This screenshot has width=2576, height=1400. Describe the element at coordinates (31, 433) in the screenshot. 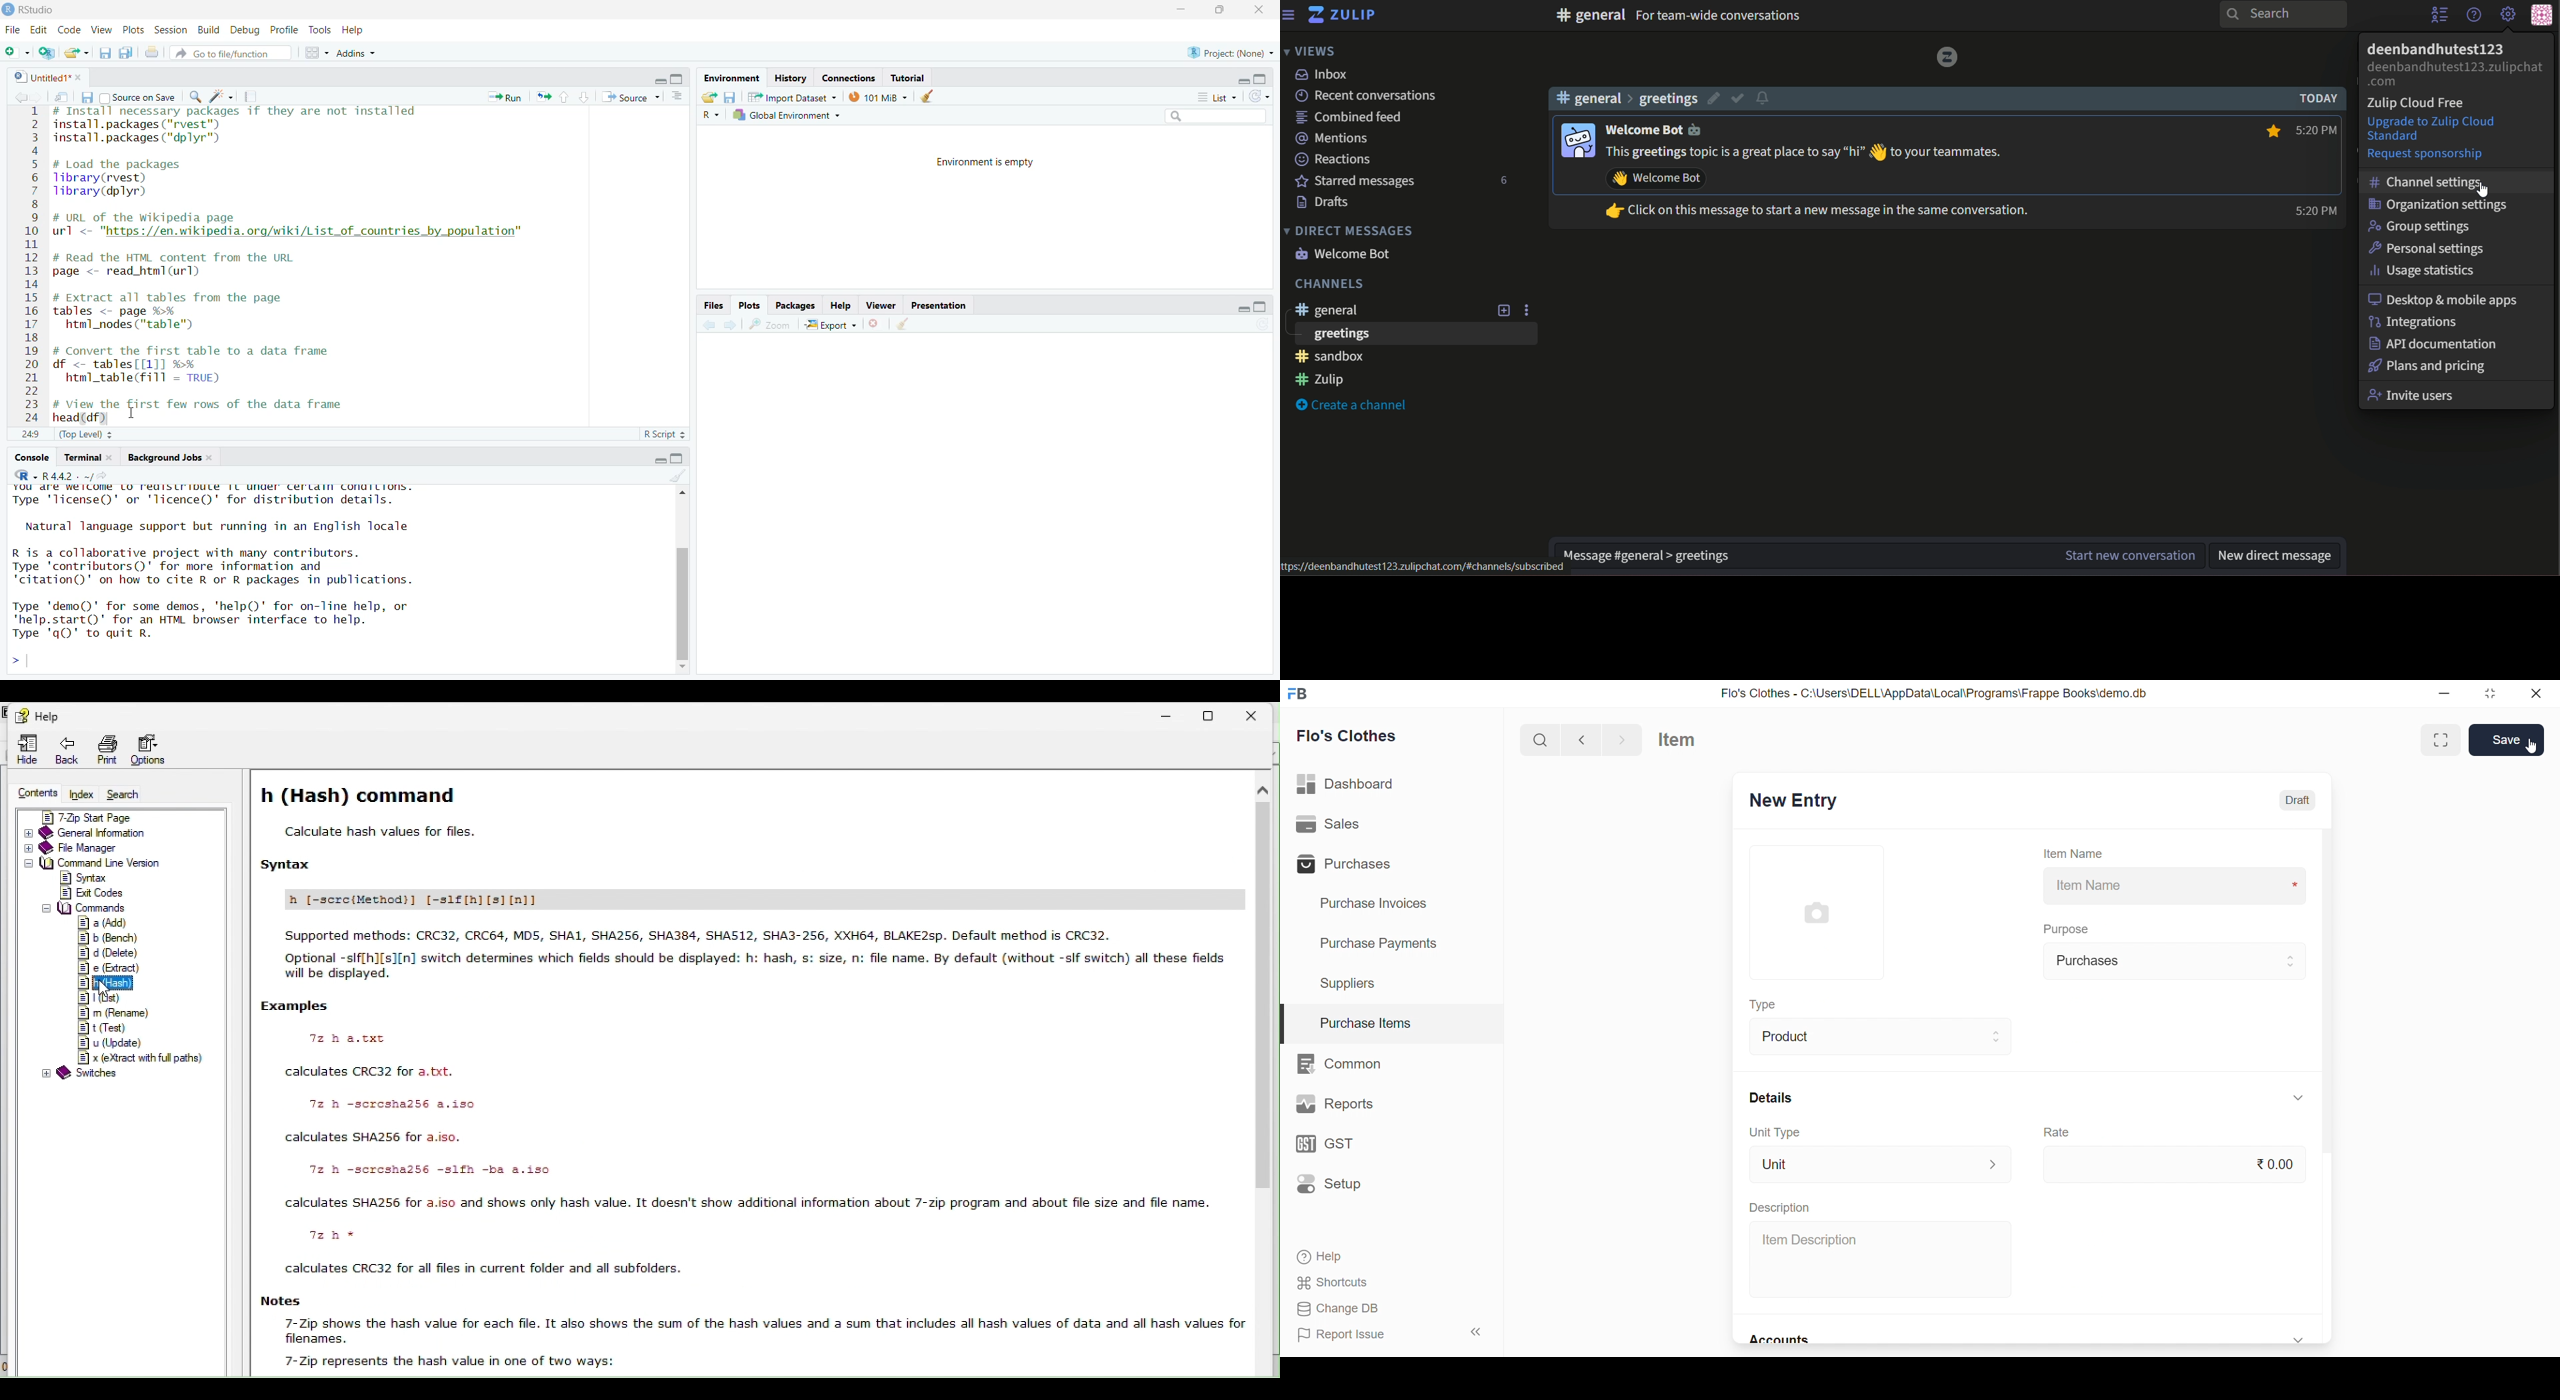

I see `24:9` at that location.